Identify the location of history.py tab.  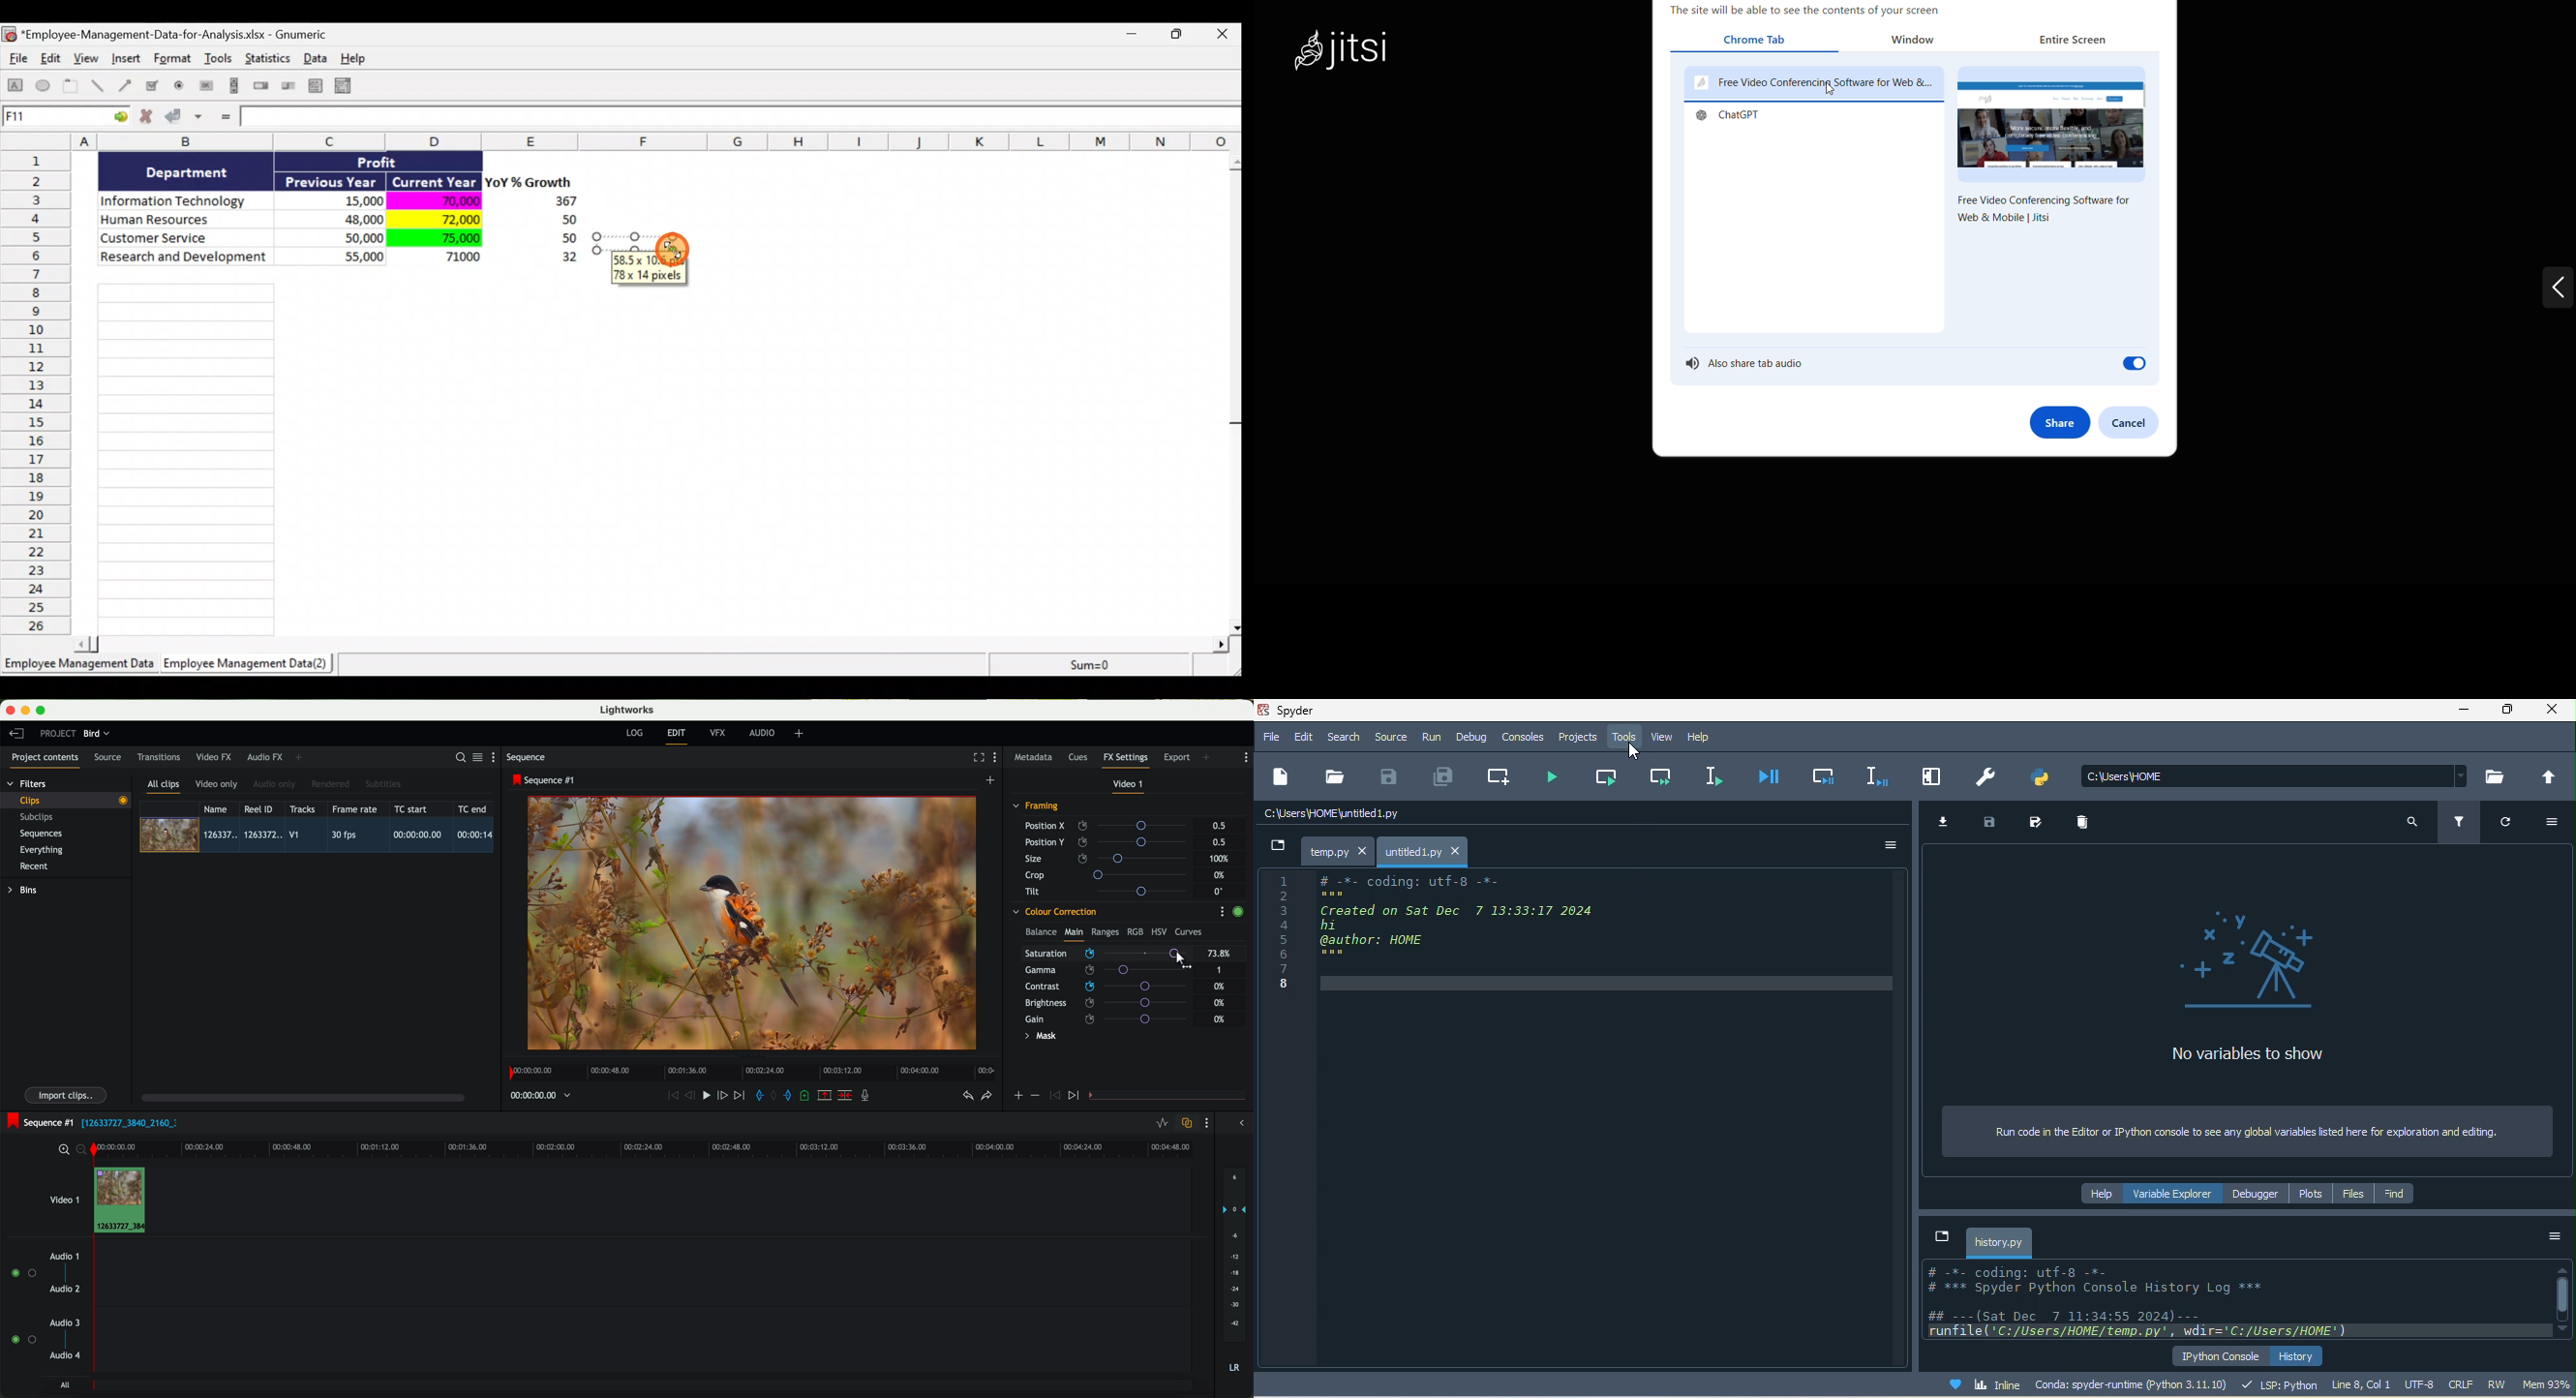
(1999, 1242).